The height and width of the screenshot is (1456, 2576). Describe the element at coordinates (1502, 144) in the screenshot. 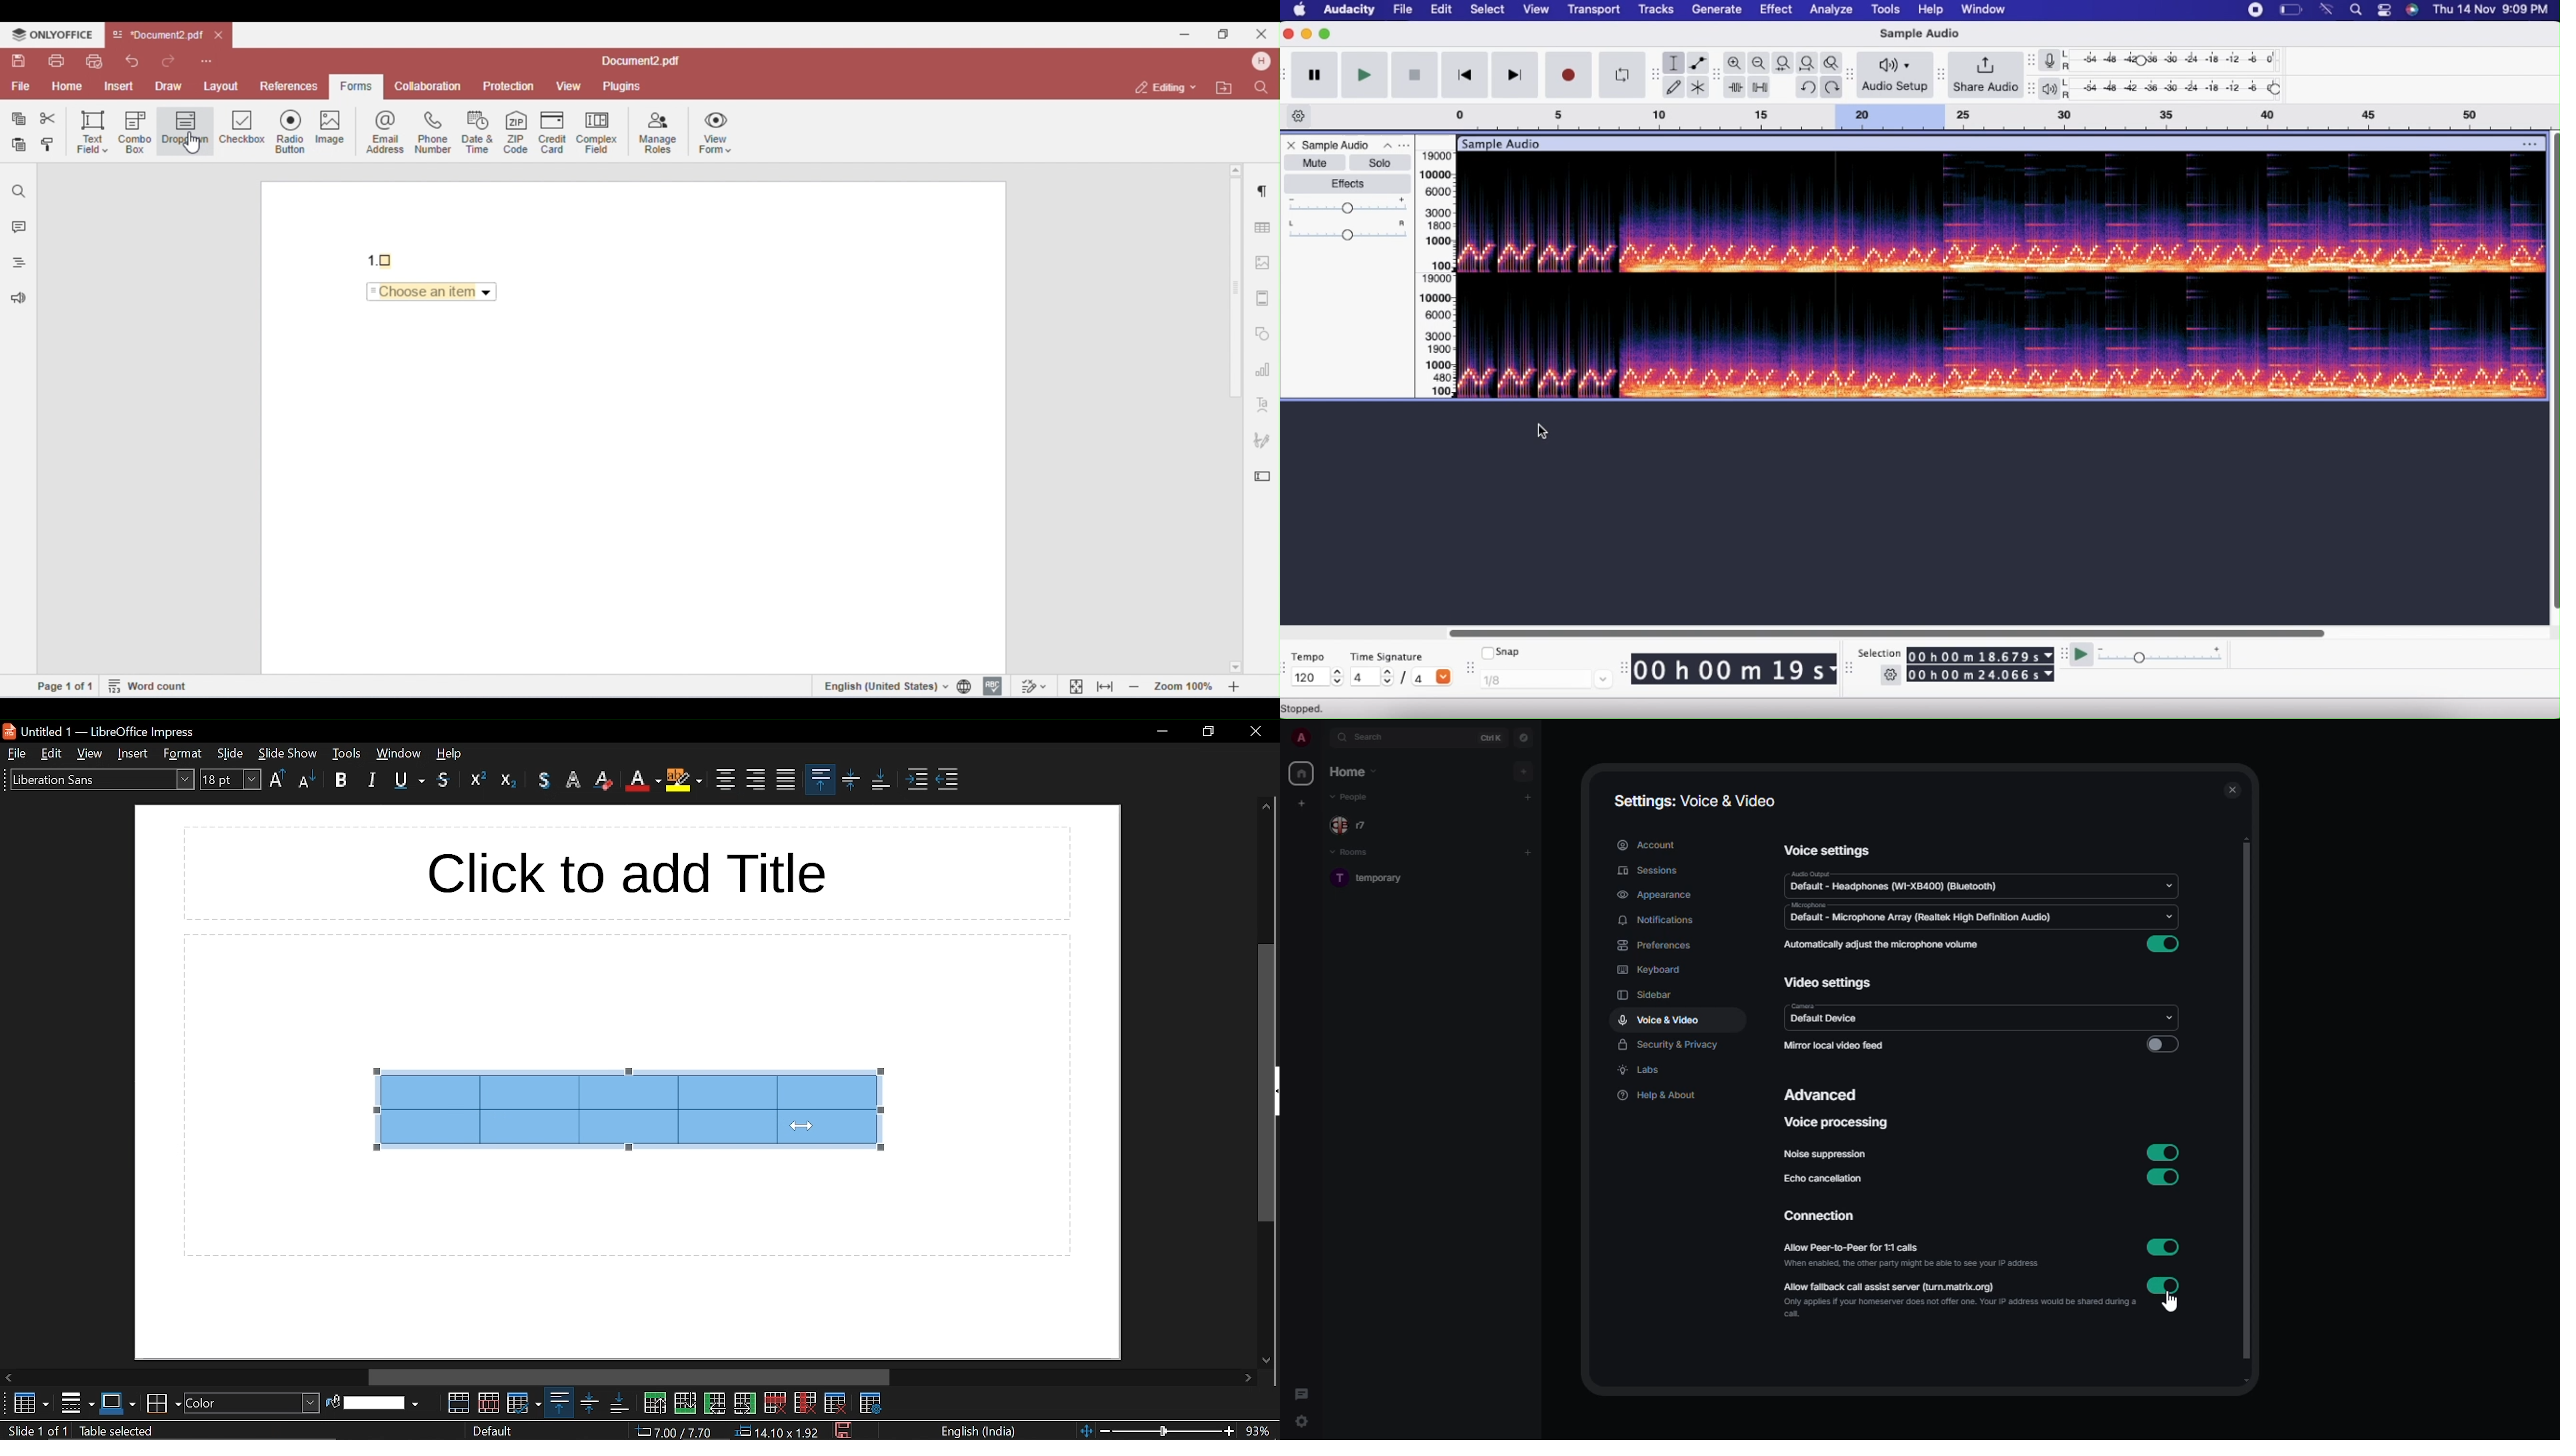

I see `title` at that location.